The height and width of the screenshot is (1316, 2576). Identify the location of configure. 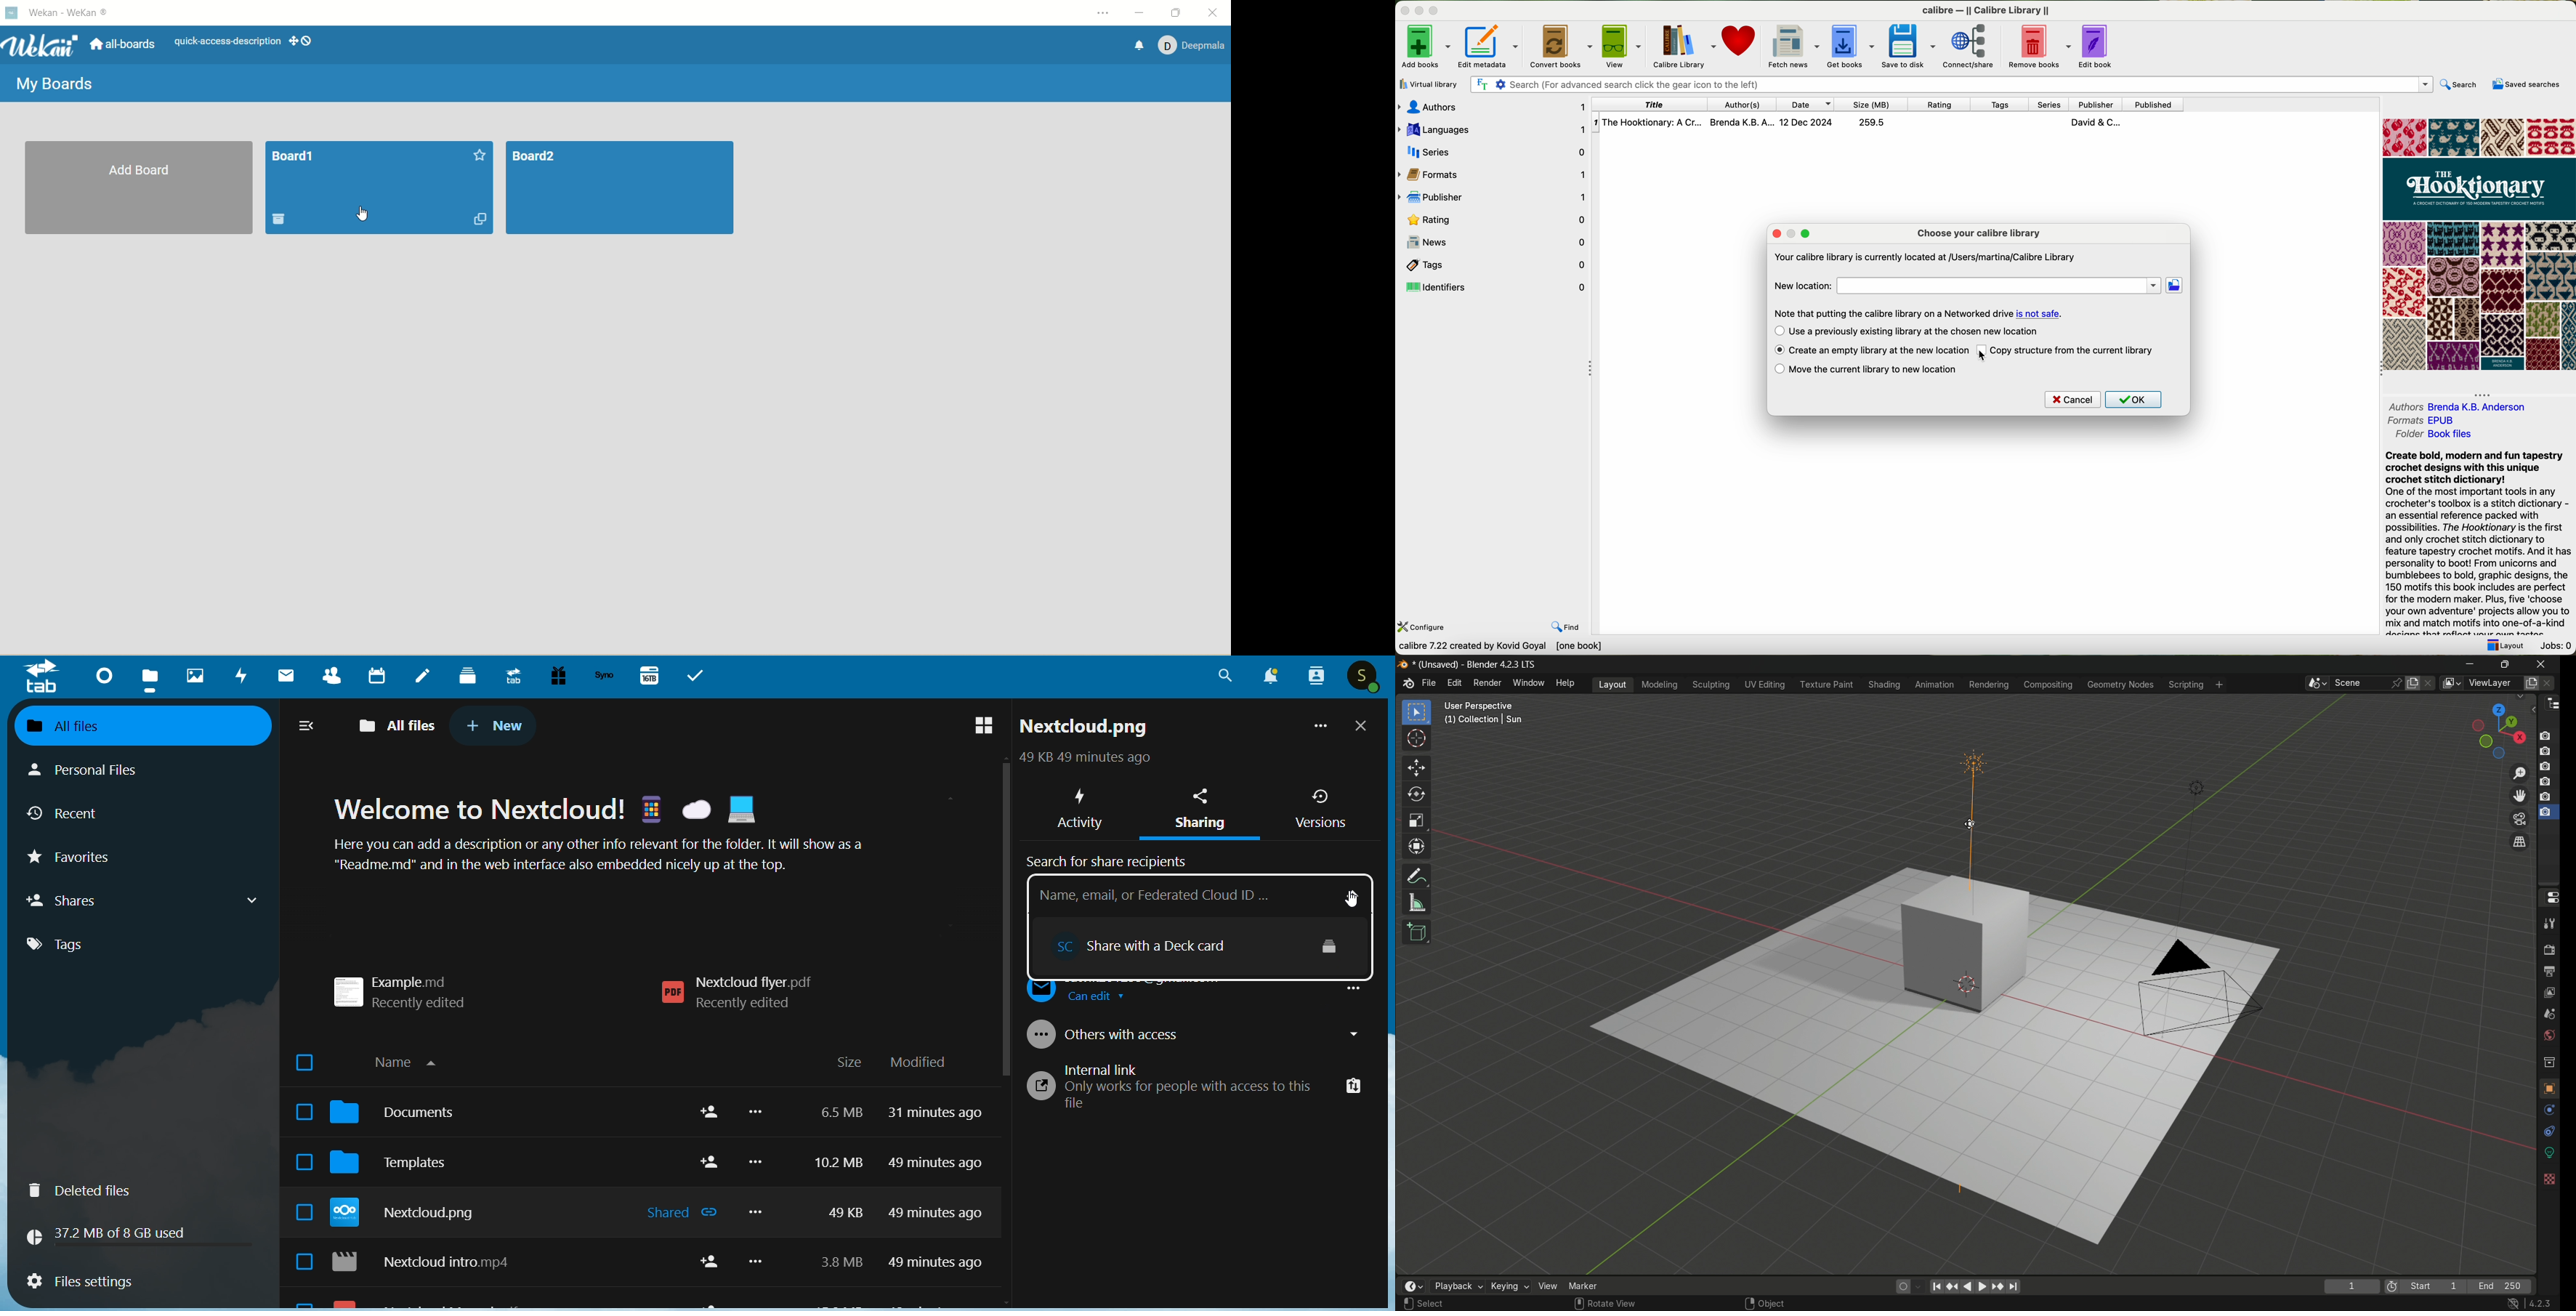
(1425, 626).